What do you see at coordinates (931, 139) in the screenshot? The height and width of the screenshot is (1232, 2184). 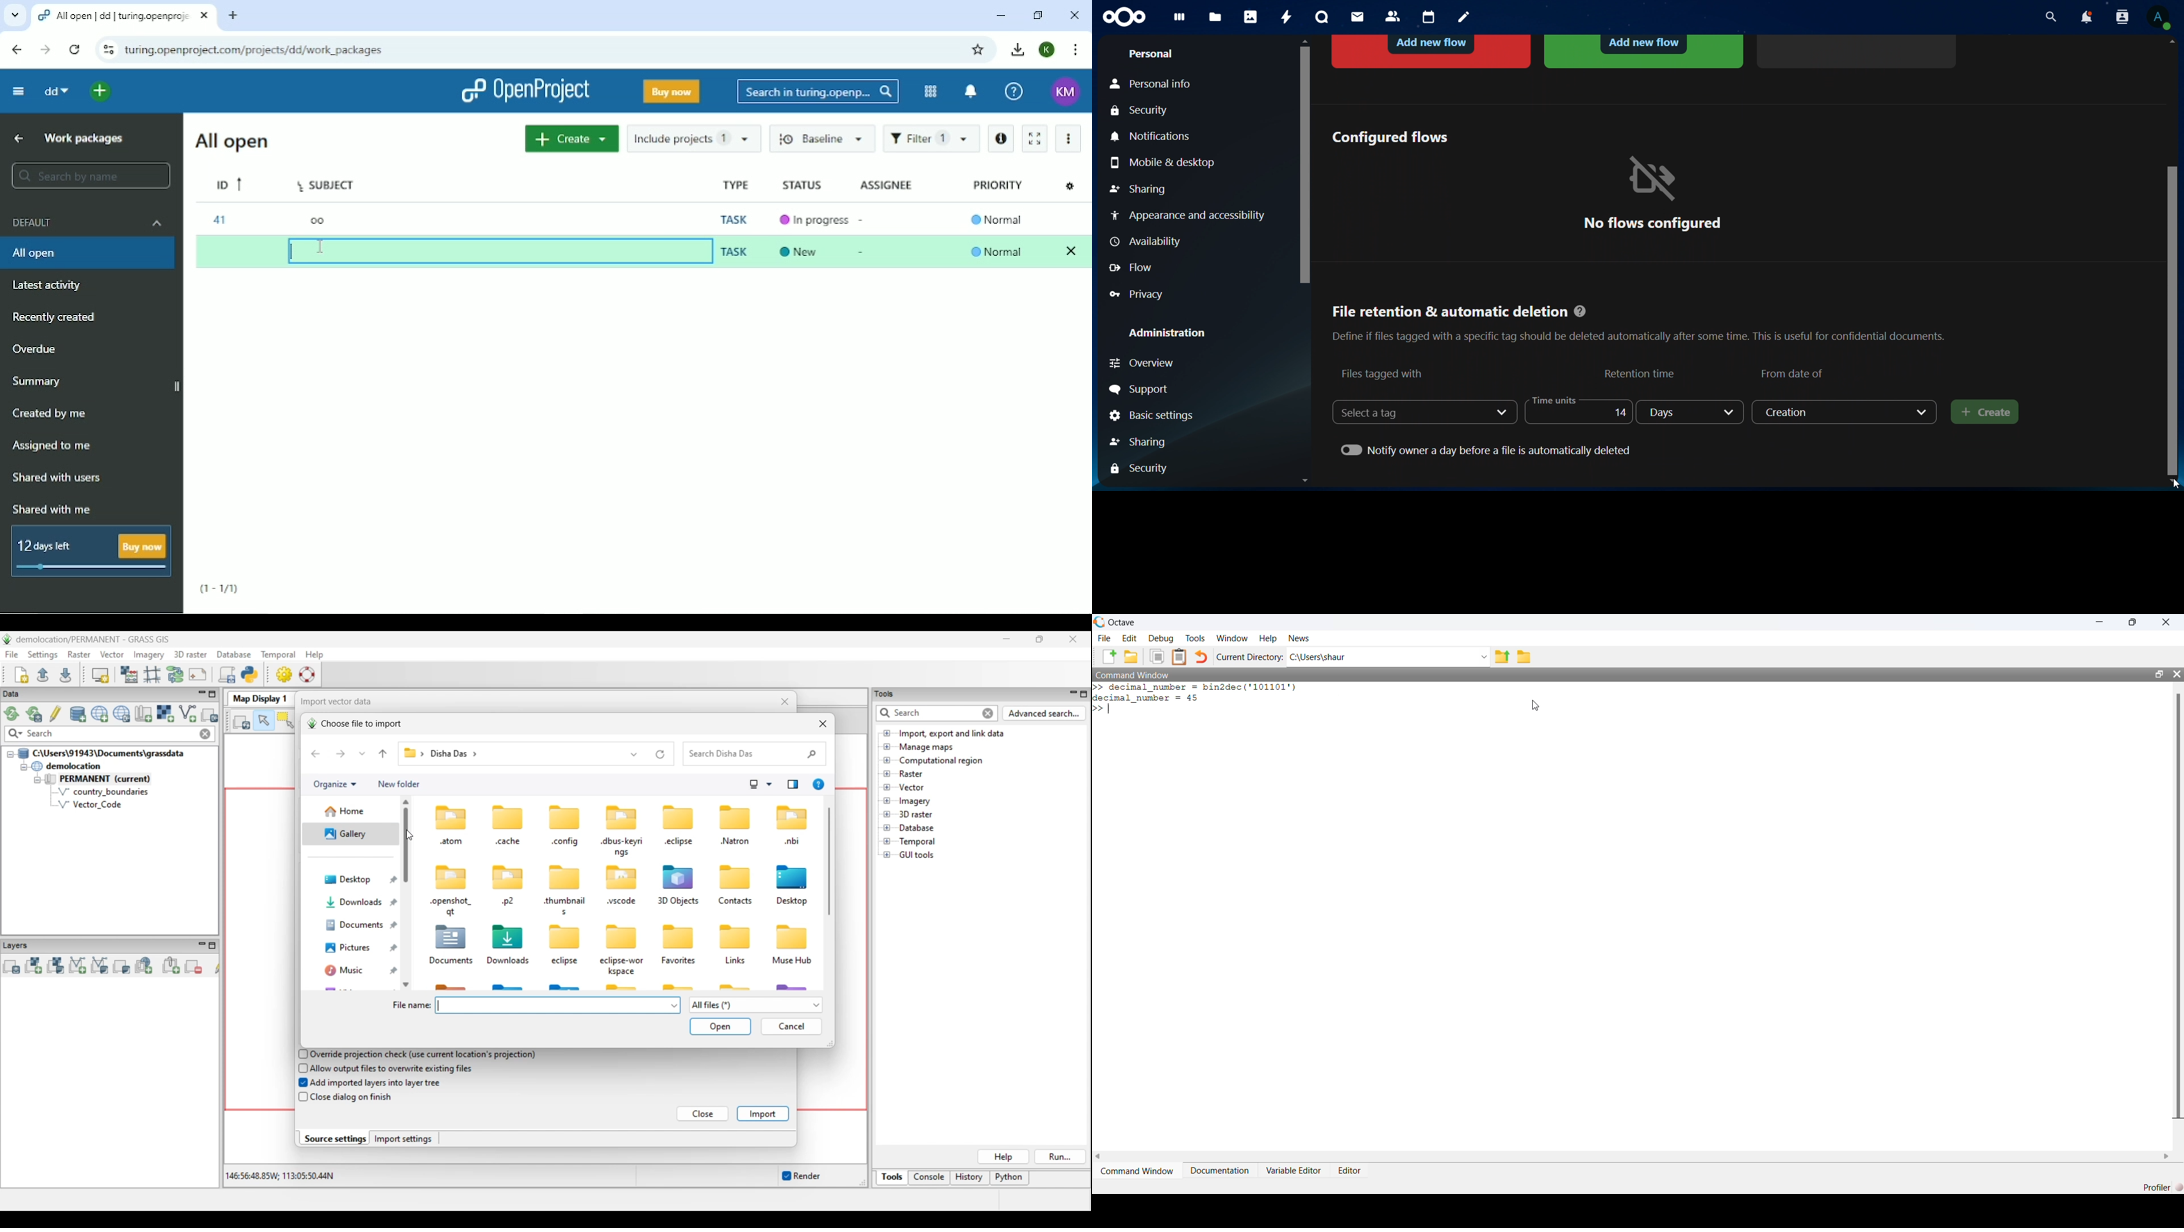 I see `Filter 1` at bounding box center [931, 139].